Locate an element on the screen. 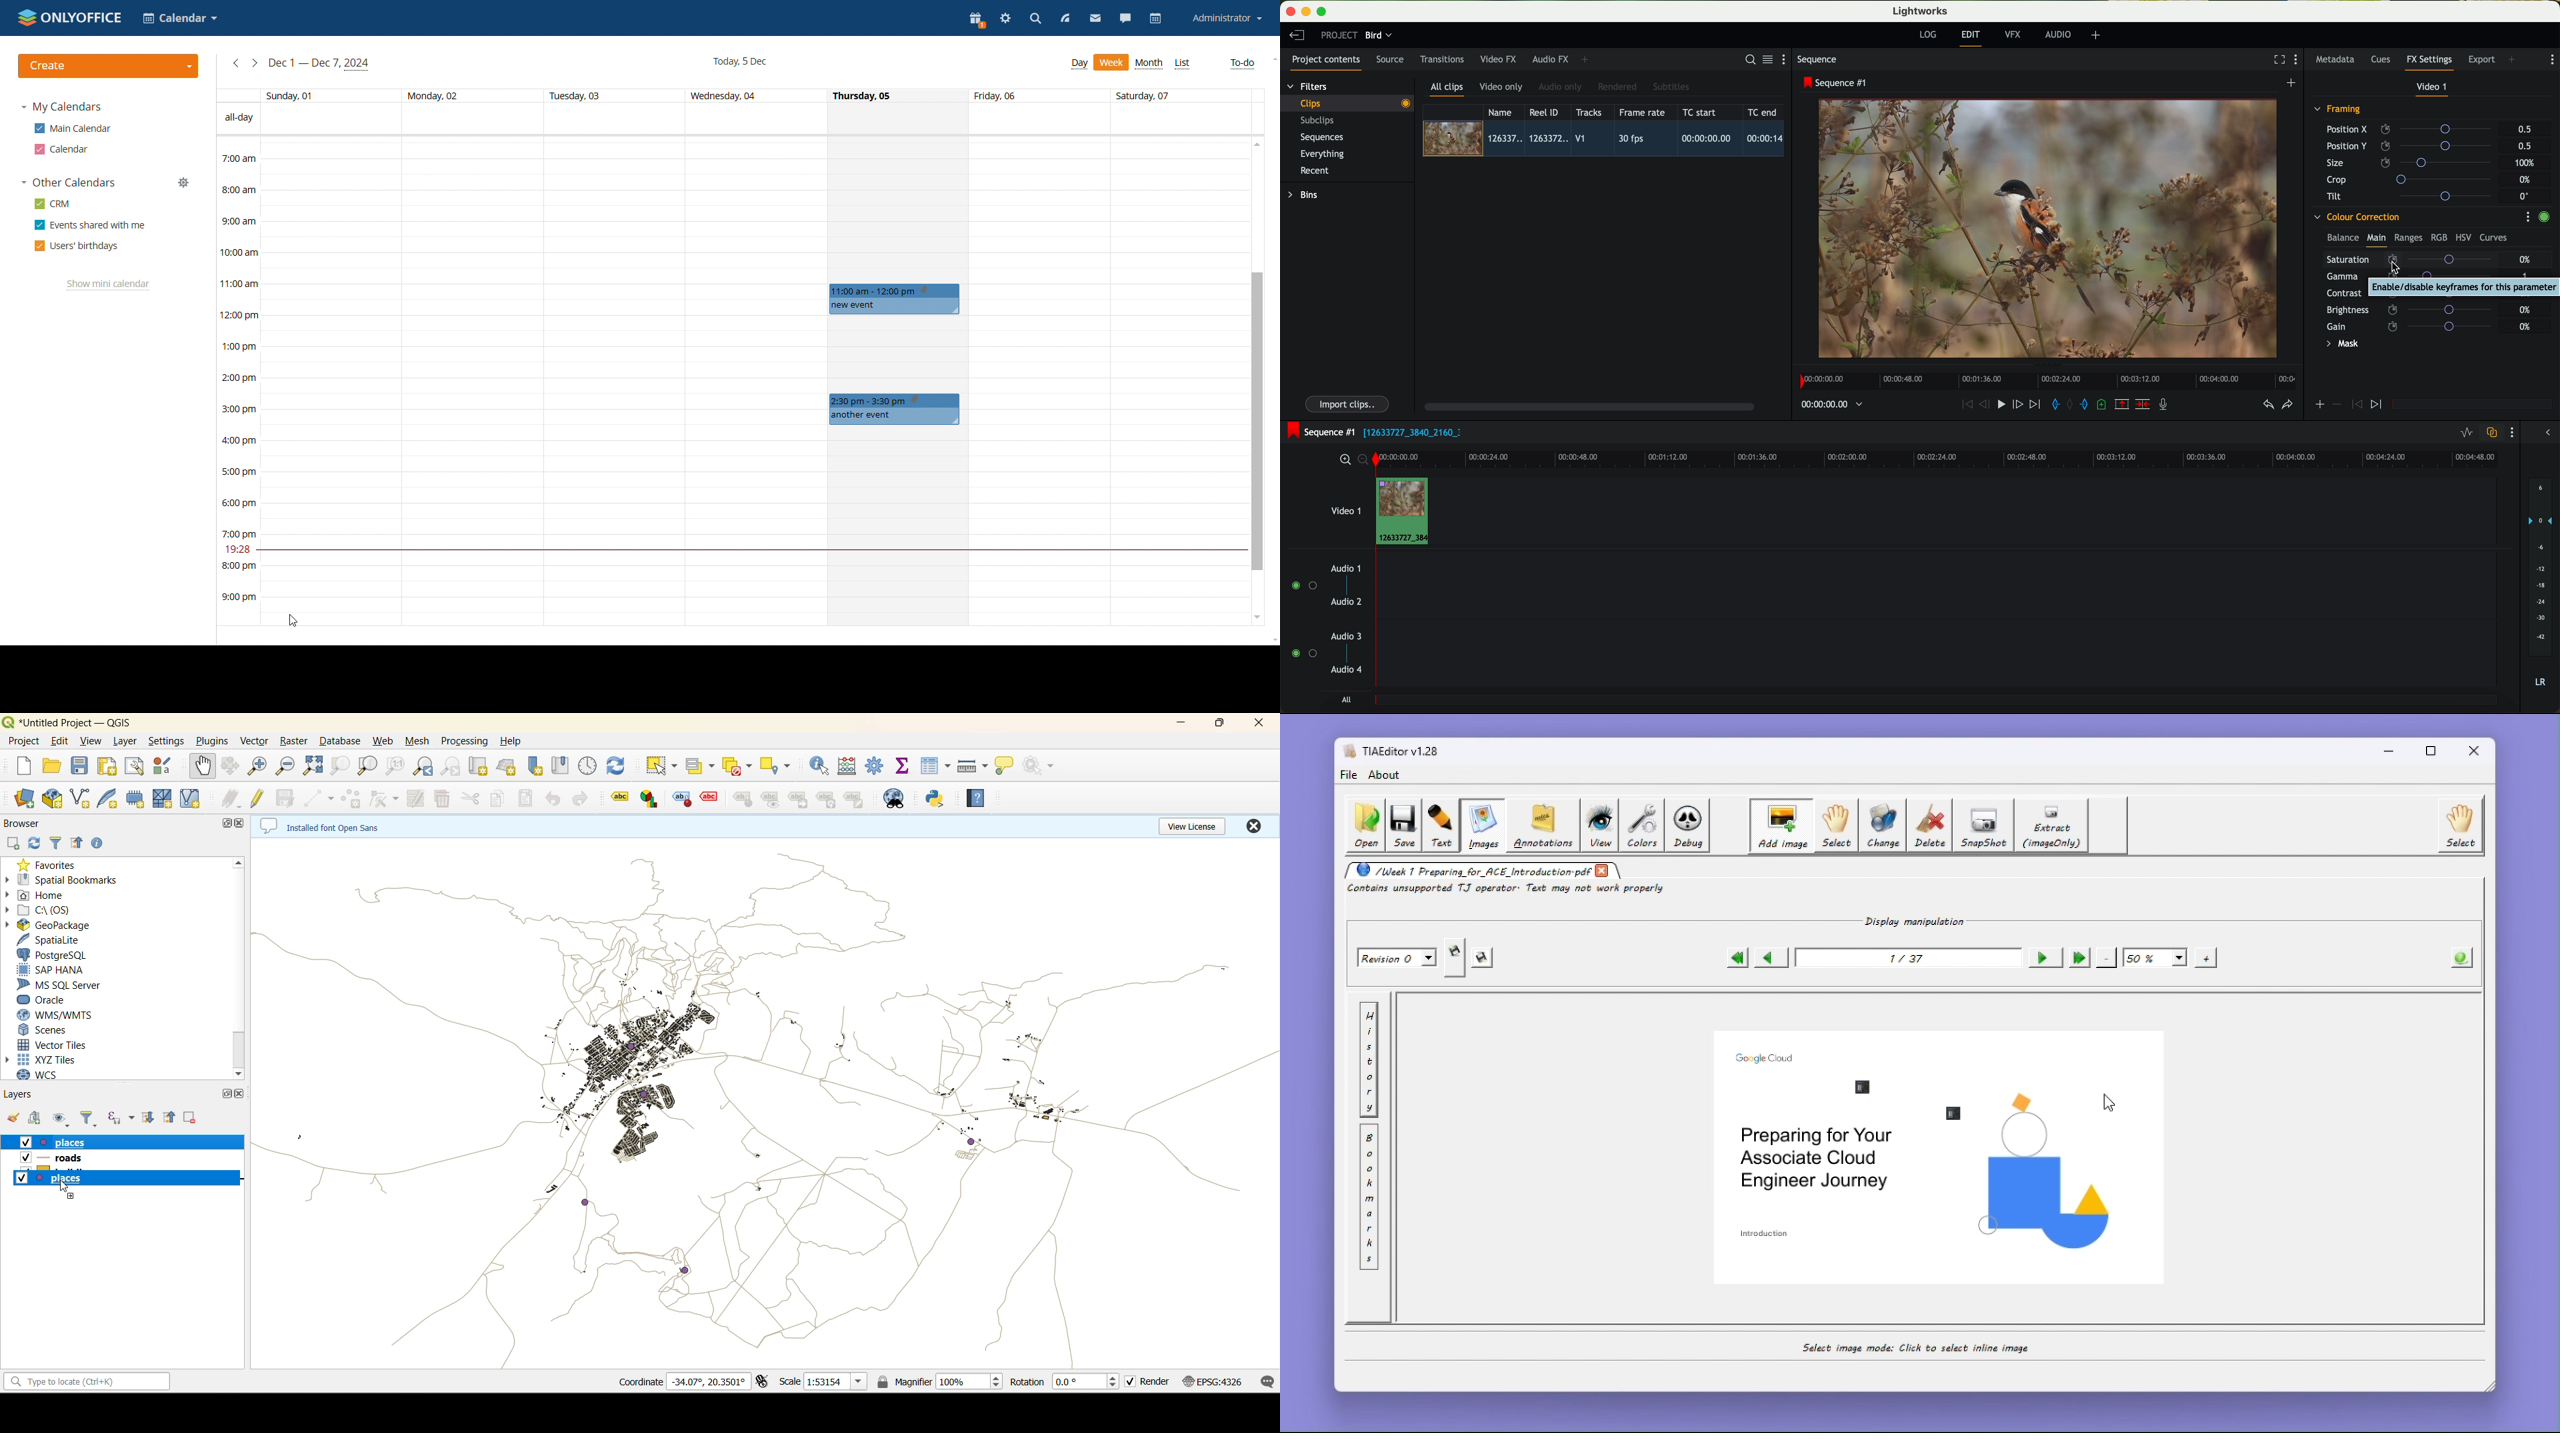  rotation is located at coordinates (1064, 1382).